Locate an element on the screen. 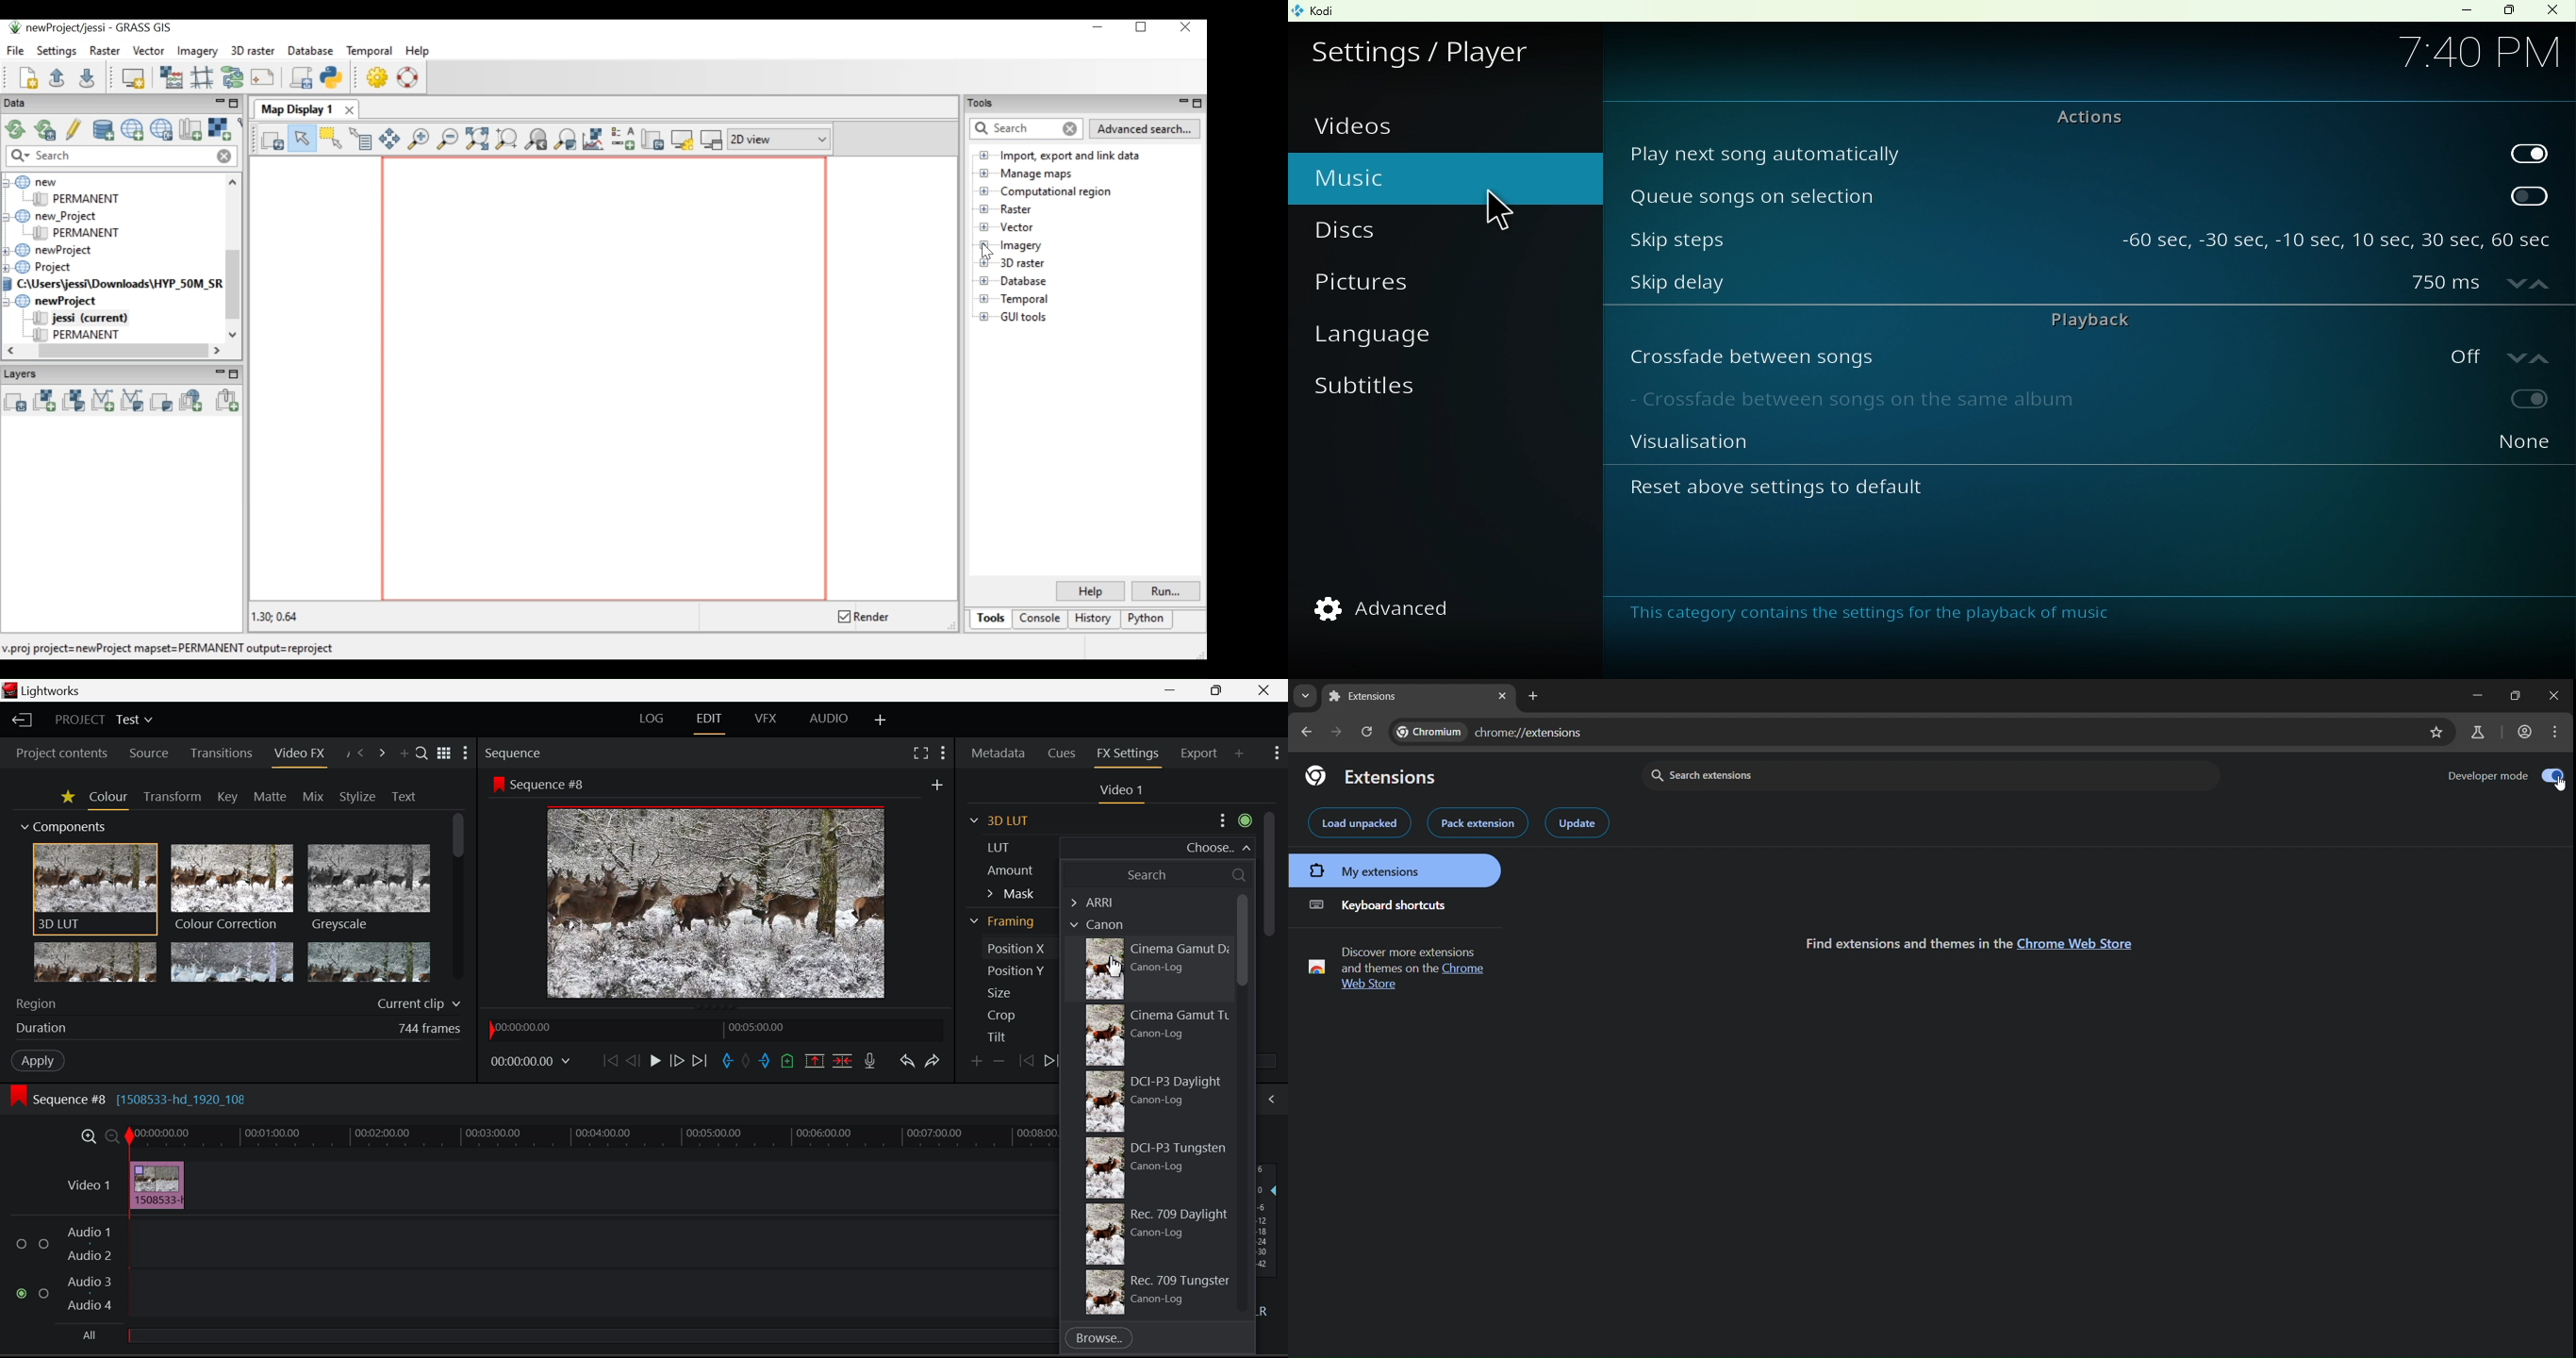 This screenshot has height=1372, width=2576. Settings/Player is located at coordinates (1427, 48).